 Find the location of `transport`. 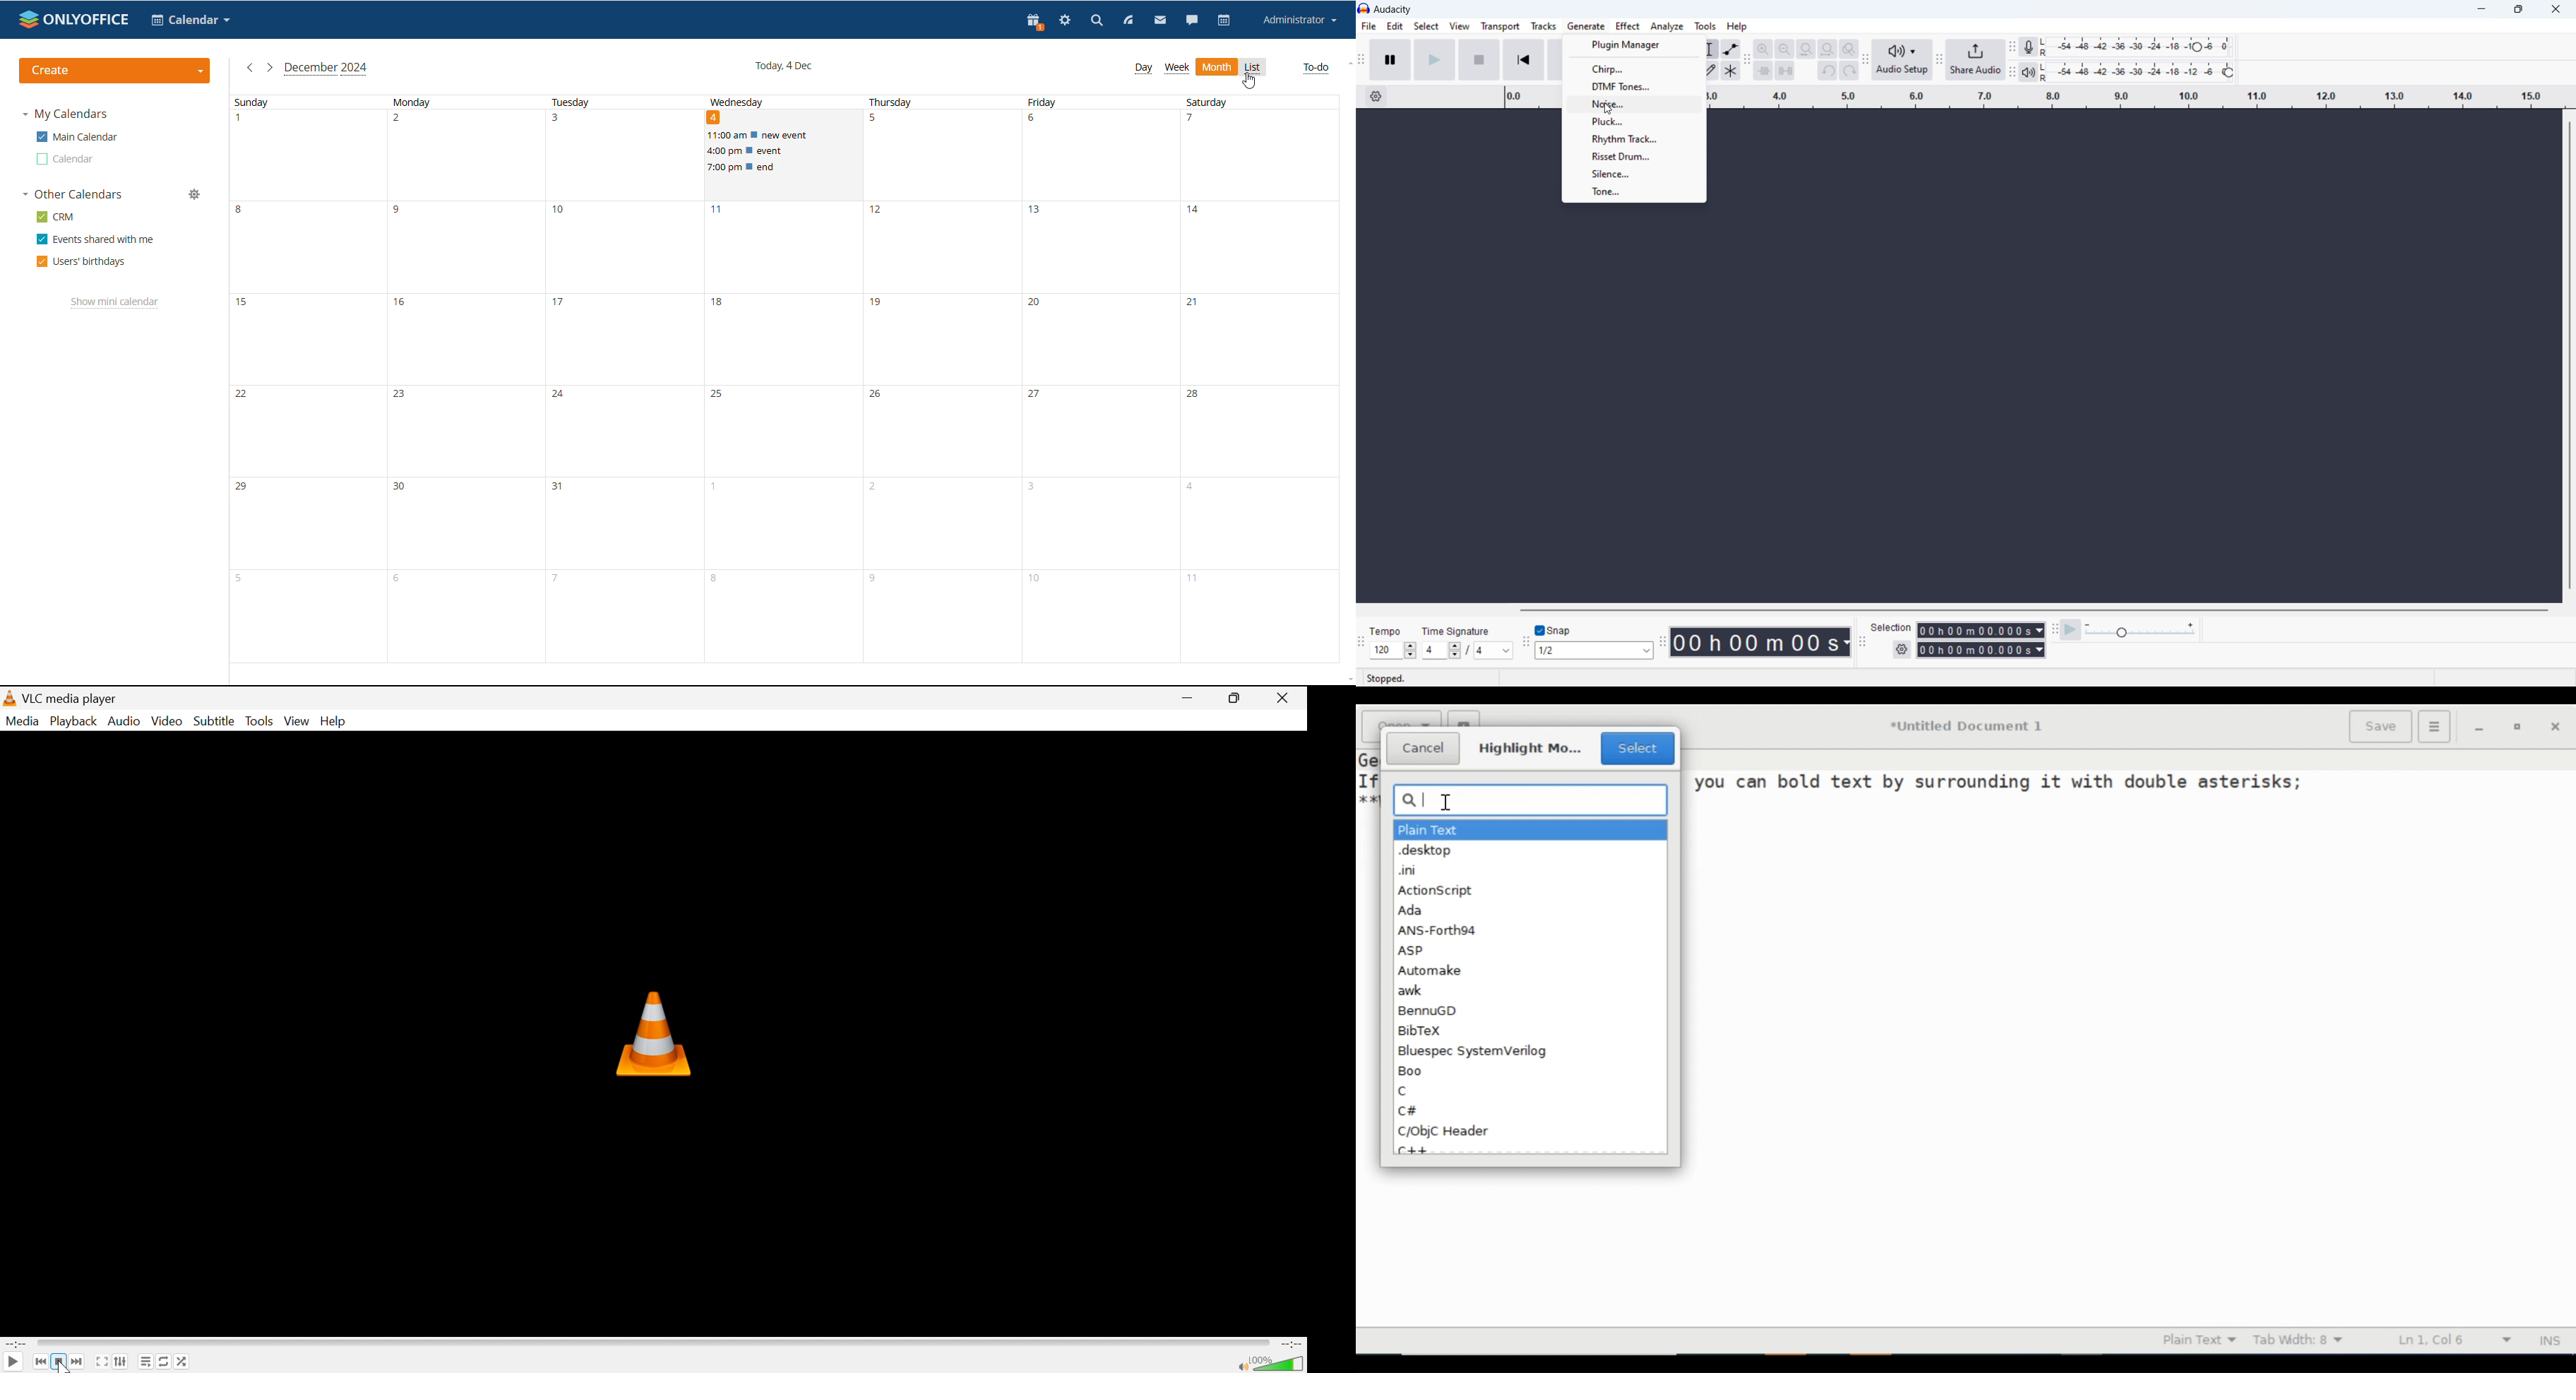

transport is located at coordinates (1500, 27).